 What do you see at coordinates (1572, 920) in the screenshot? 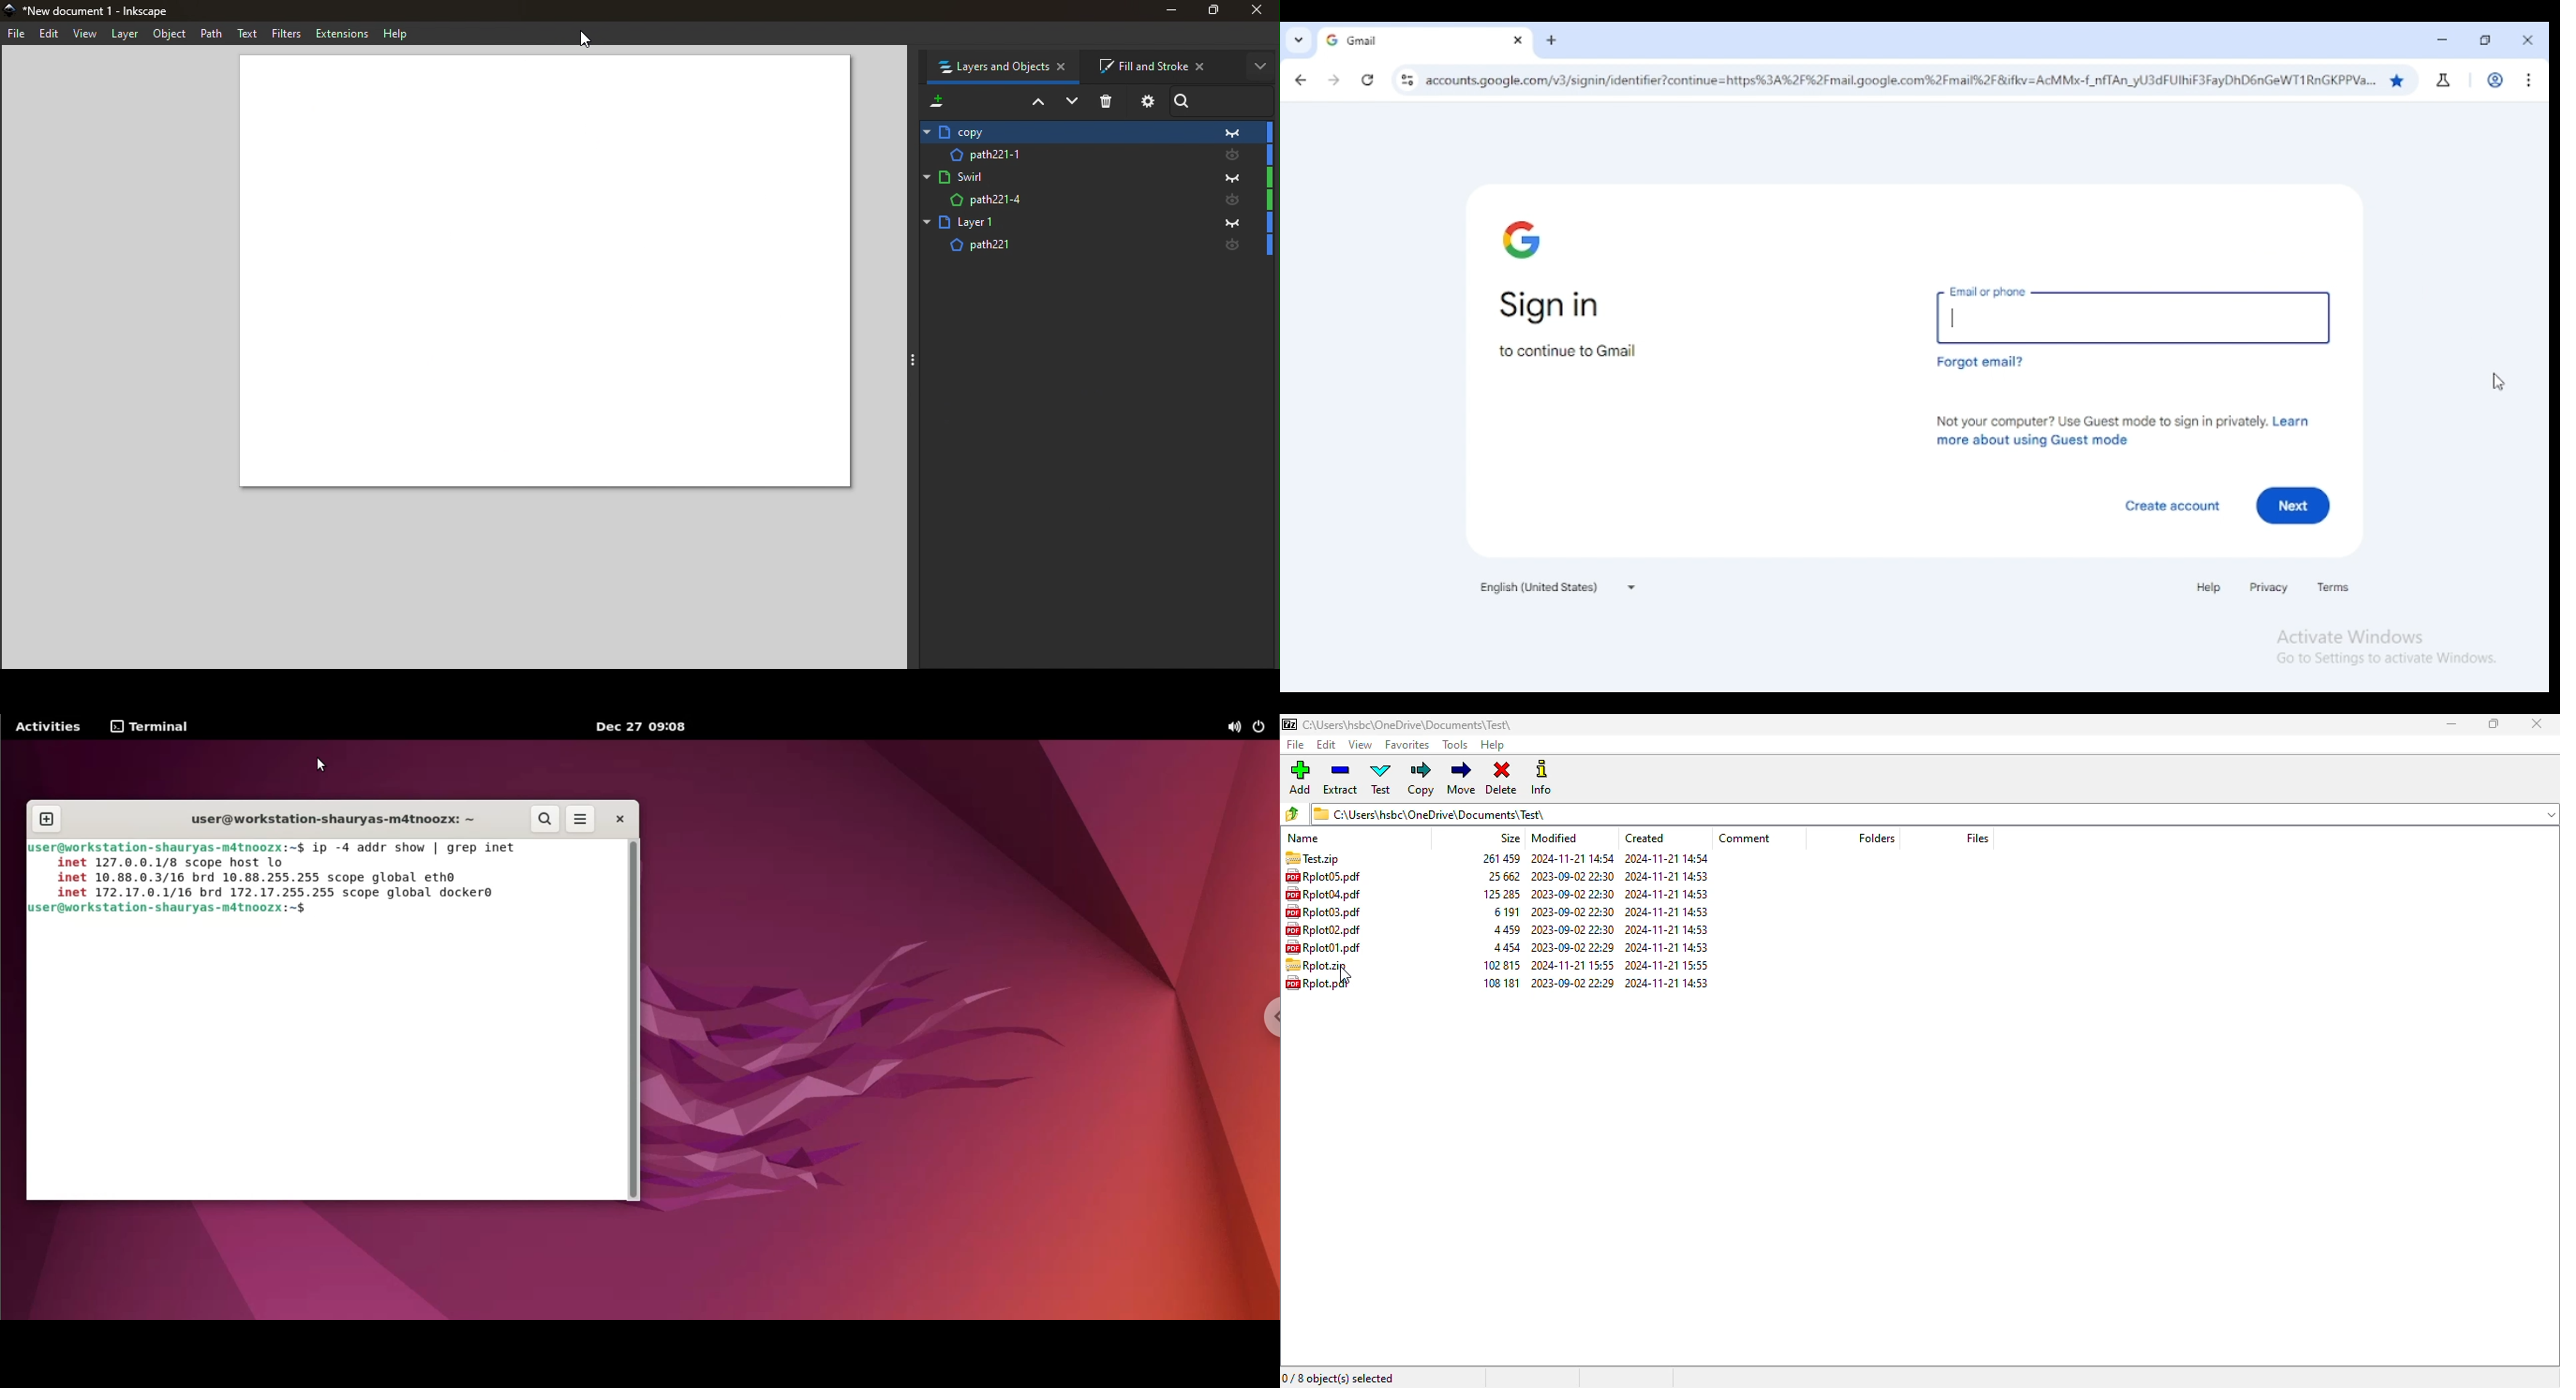
I see `modified date & time` at bounding box center [1572, 920].